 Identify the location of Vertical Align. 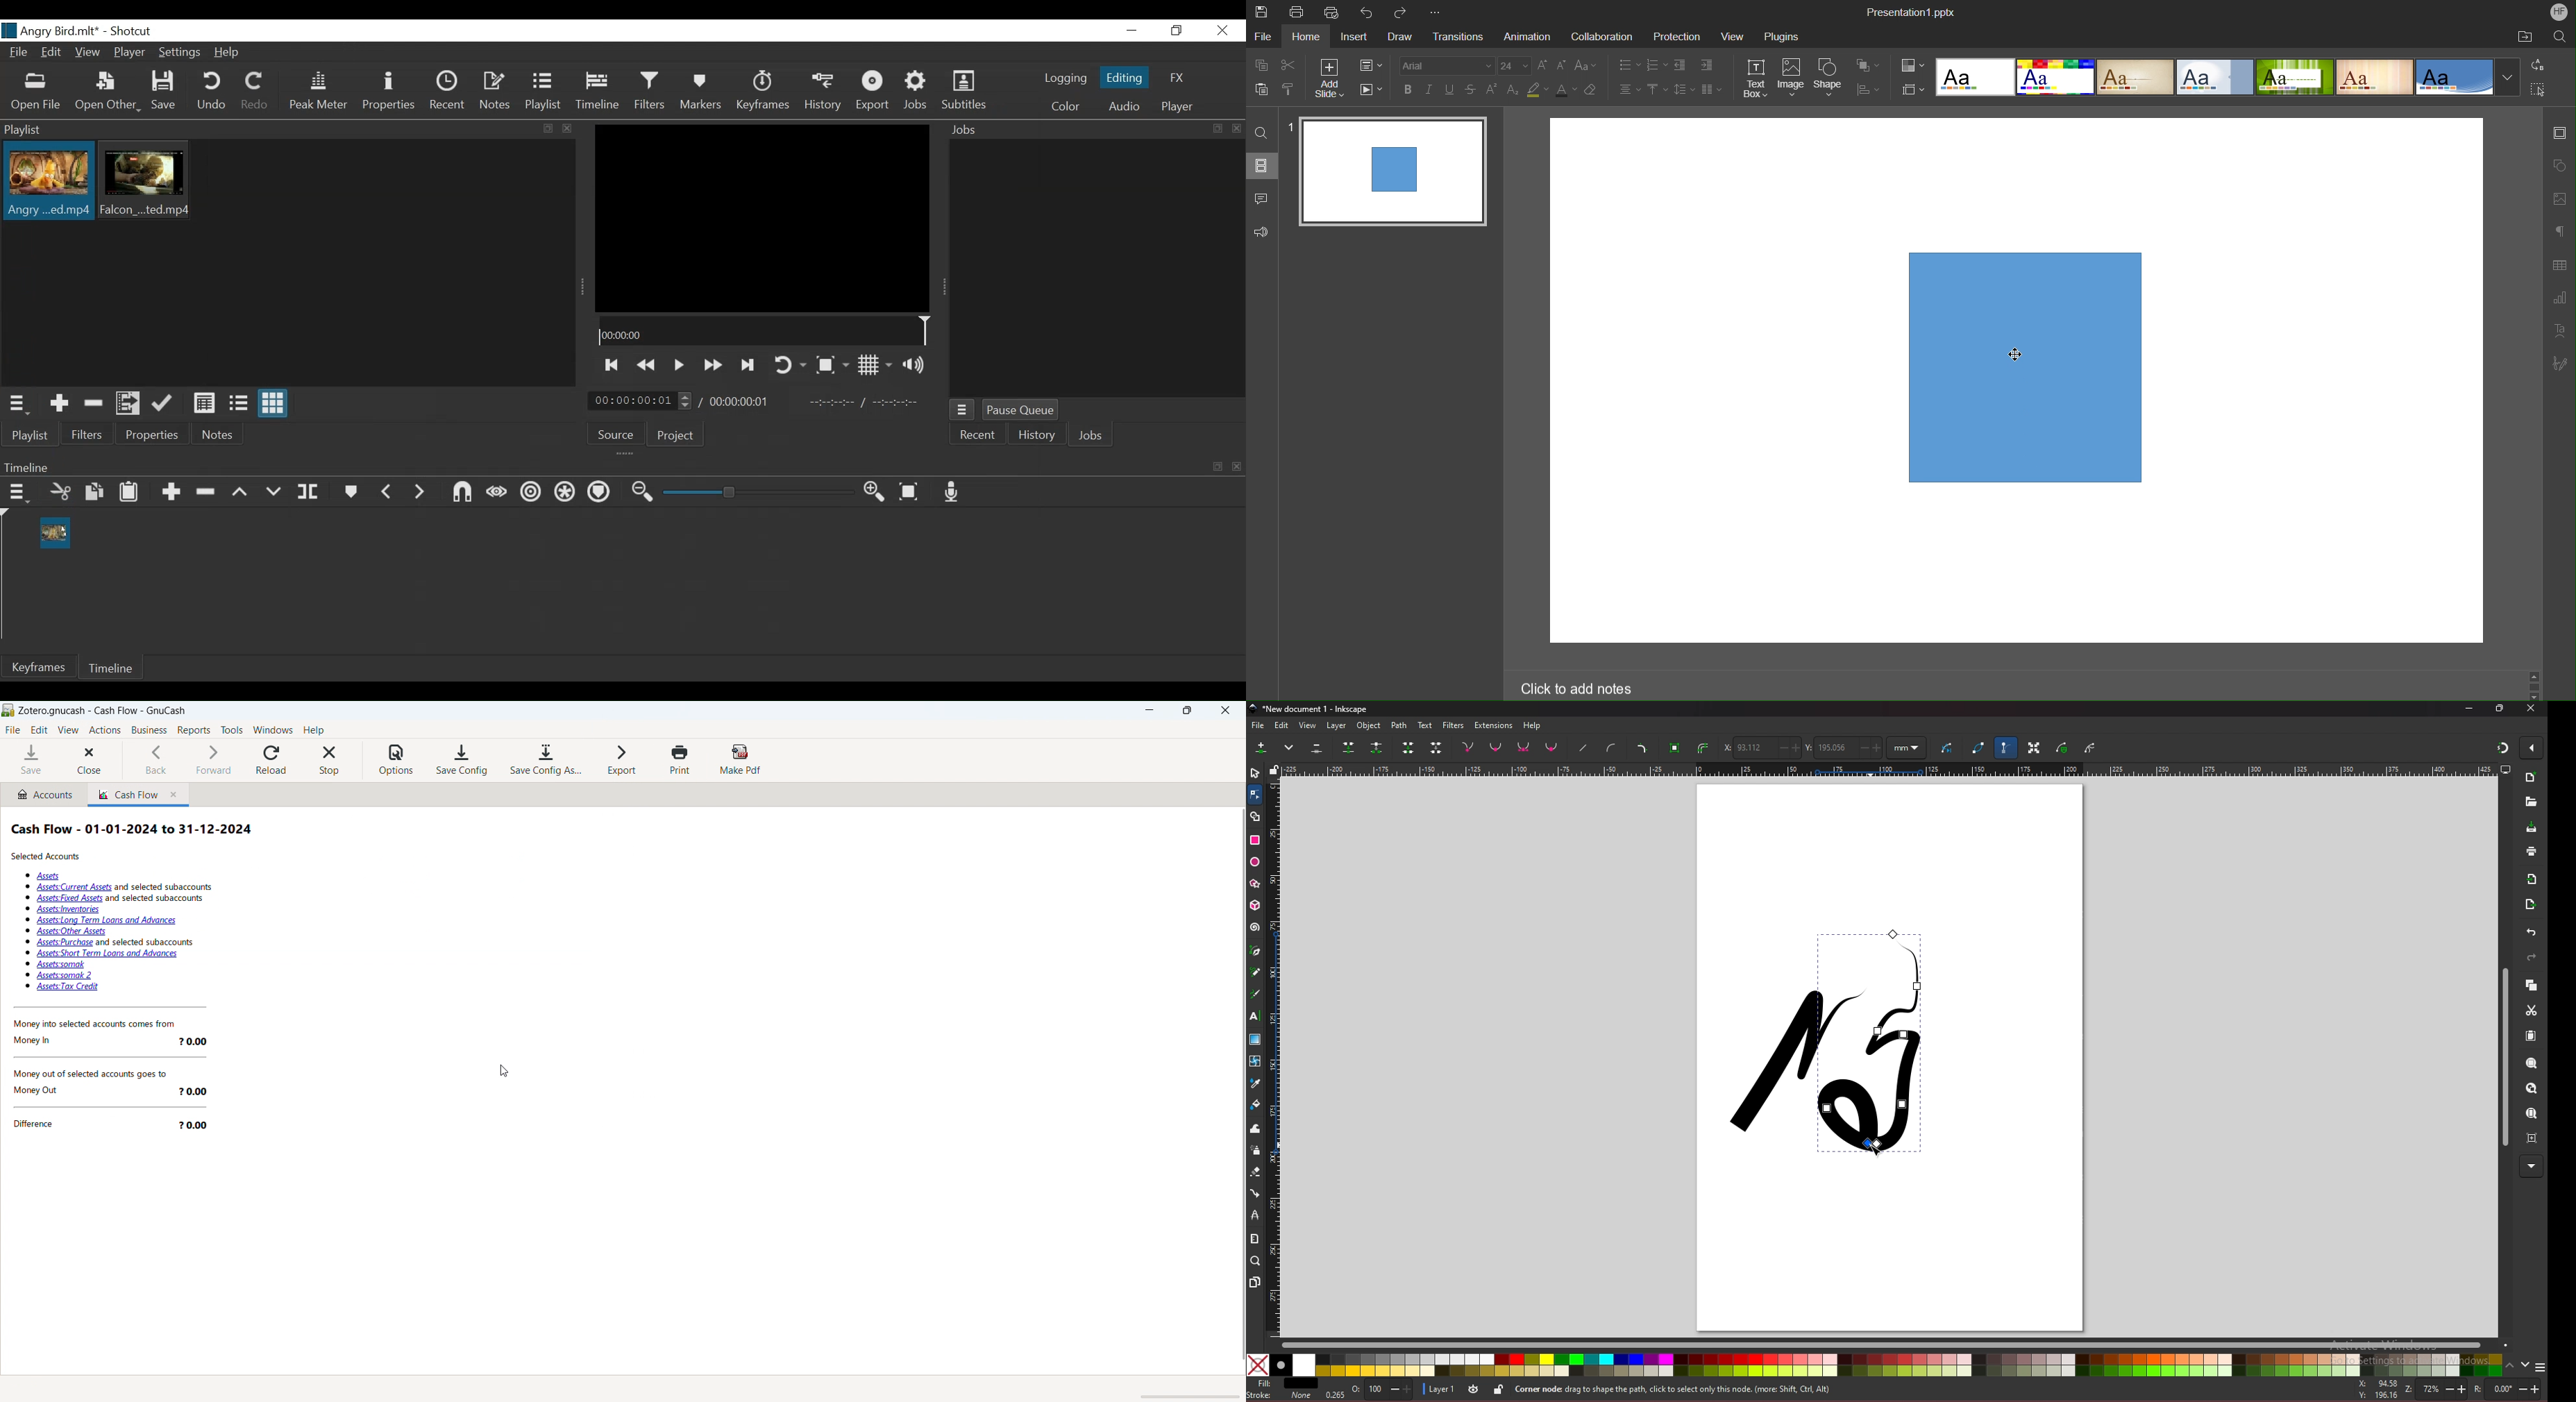
(1658, 90).